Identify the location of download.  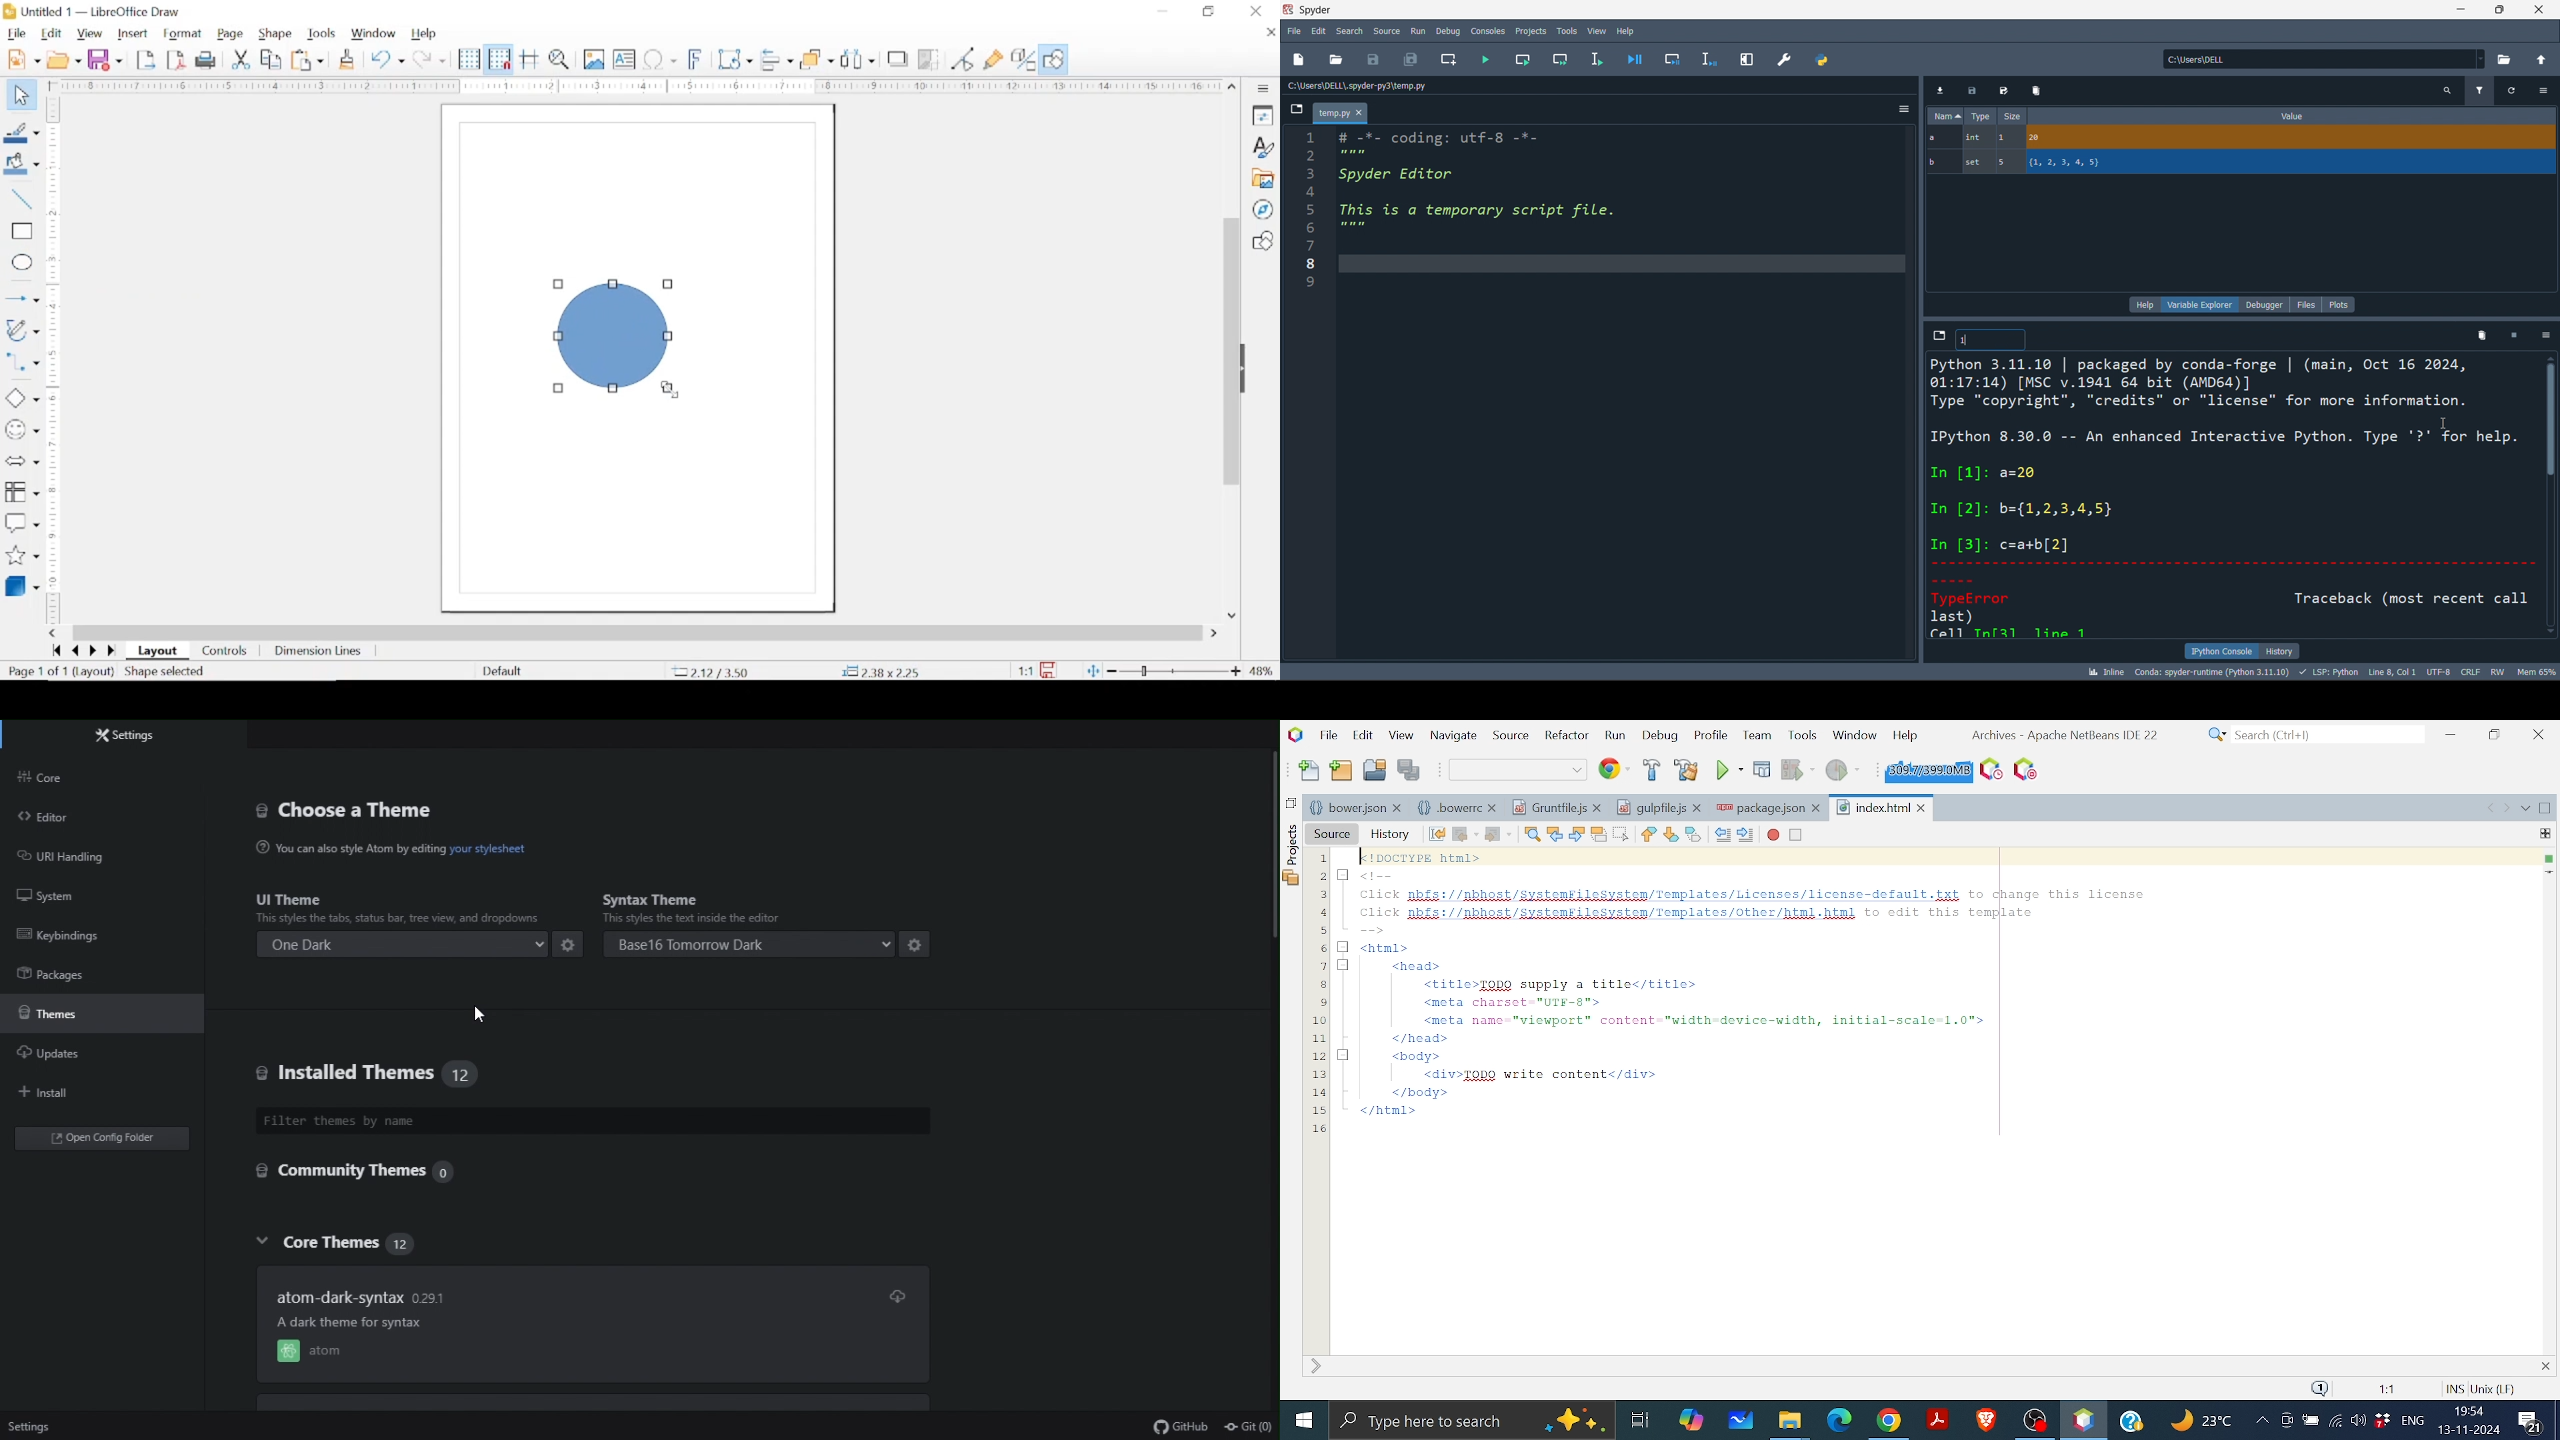
(896, 1297).